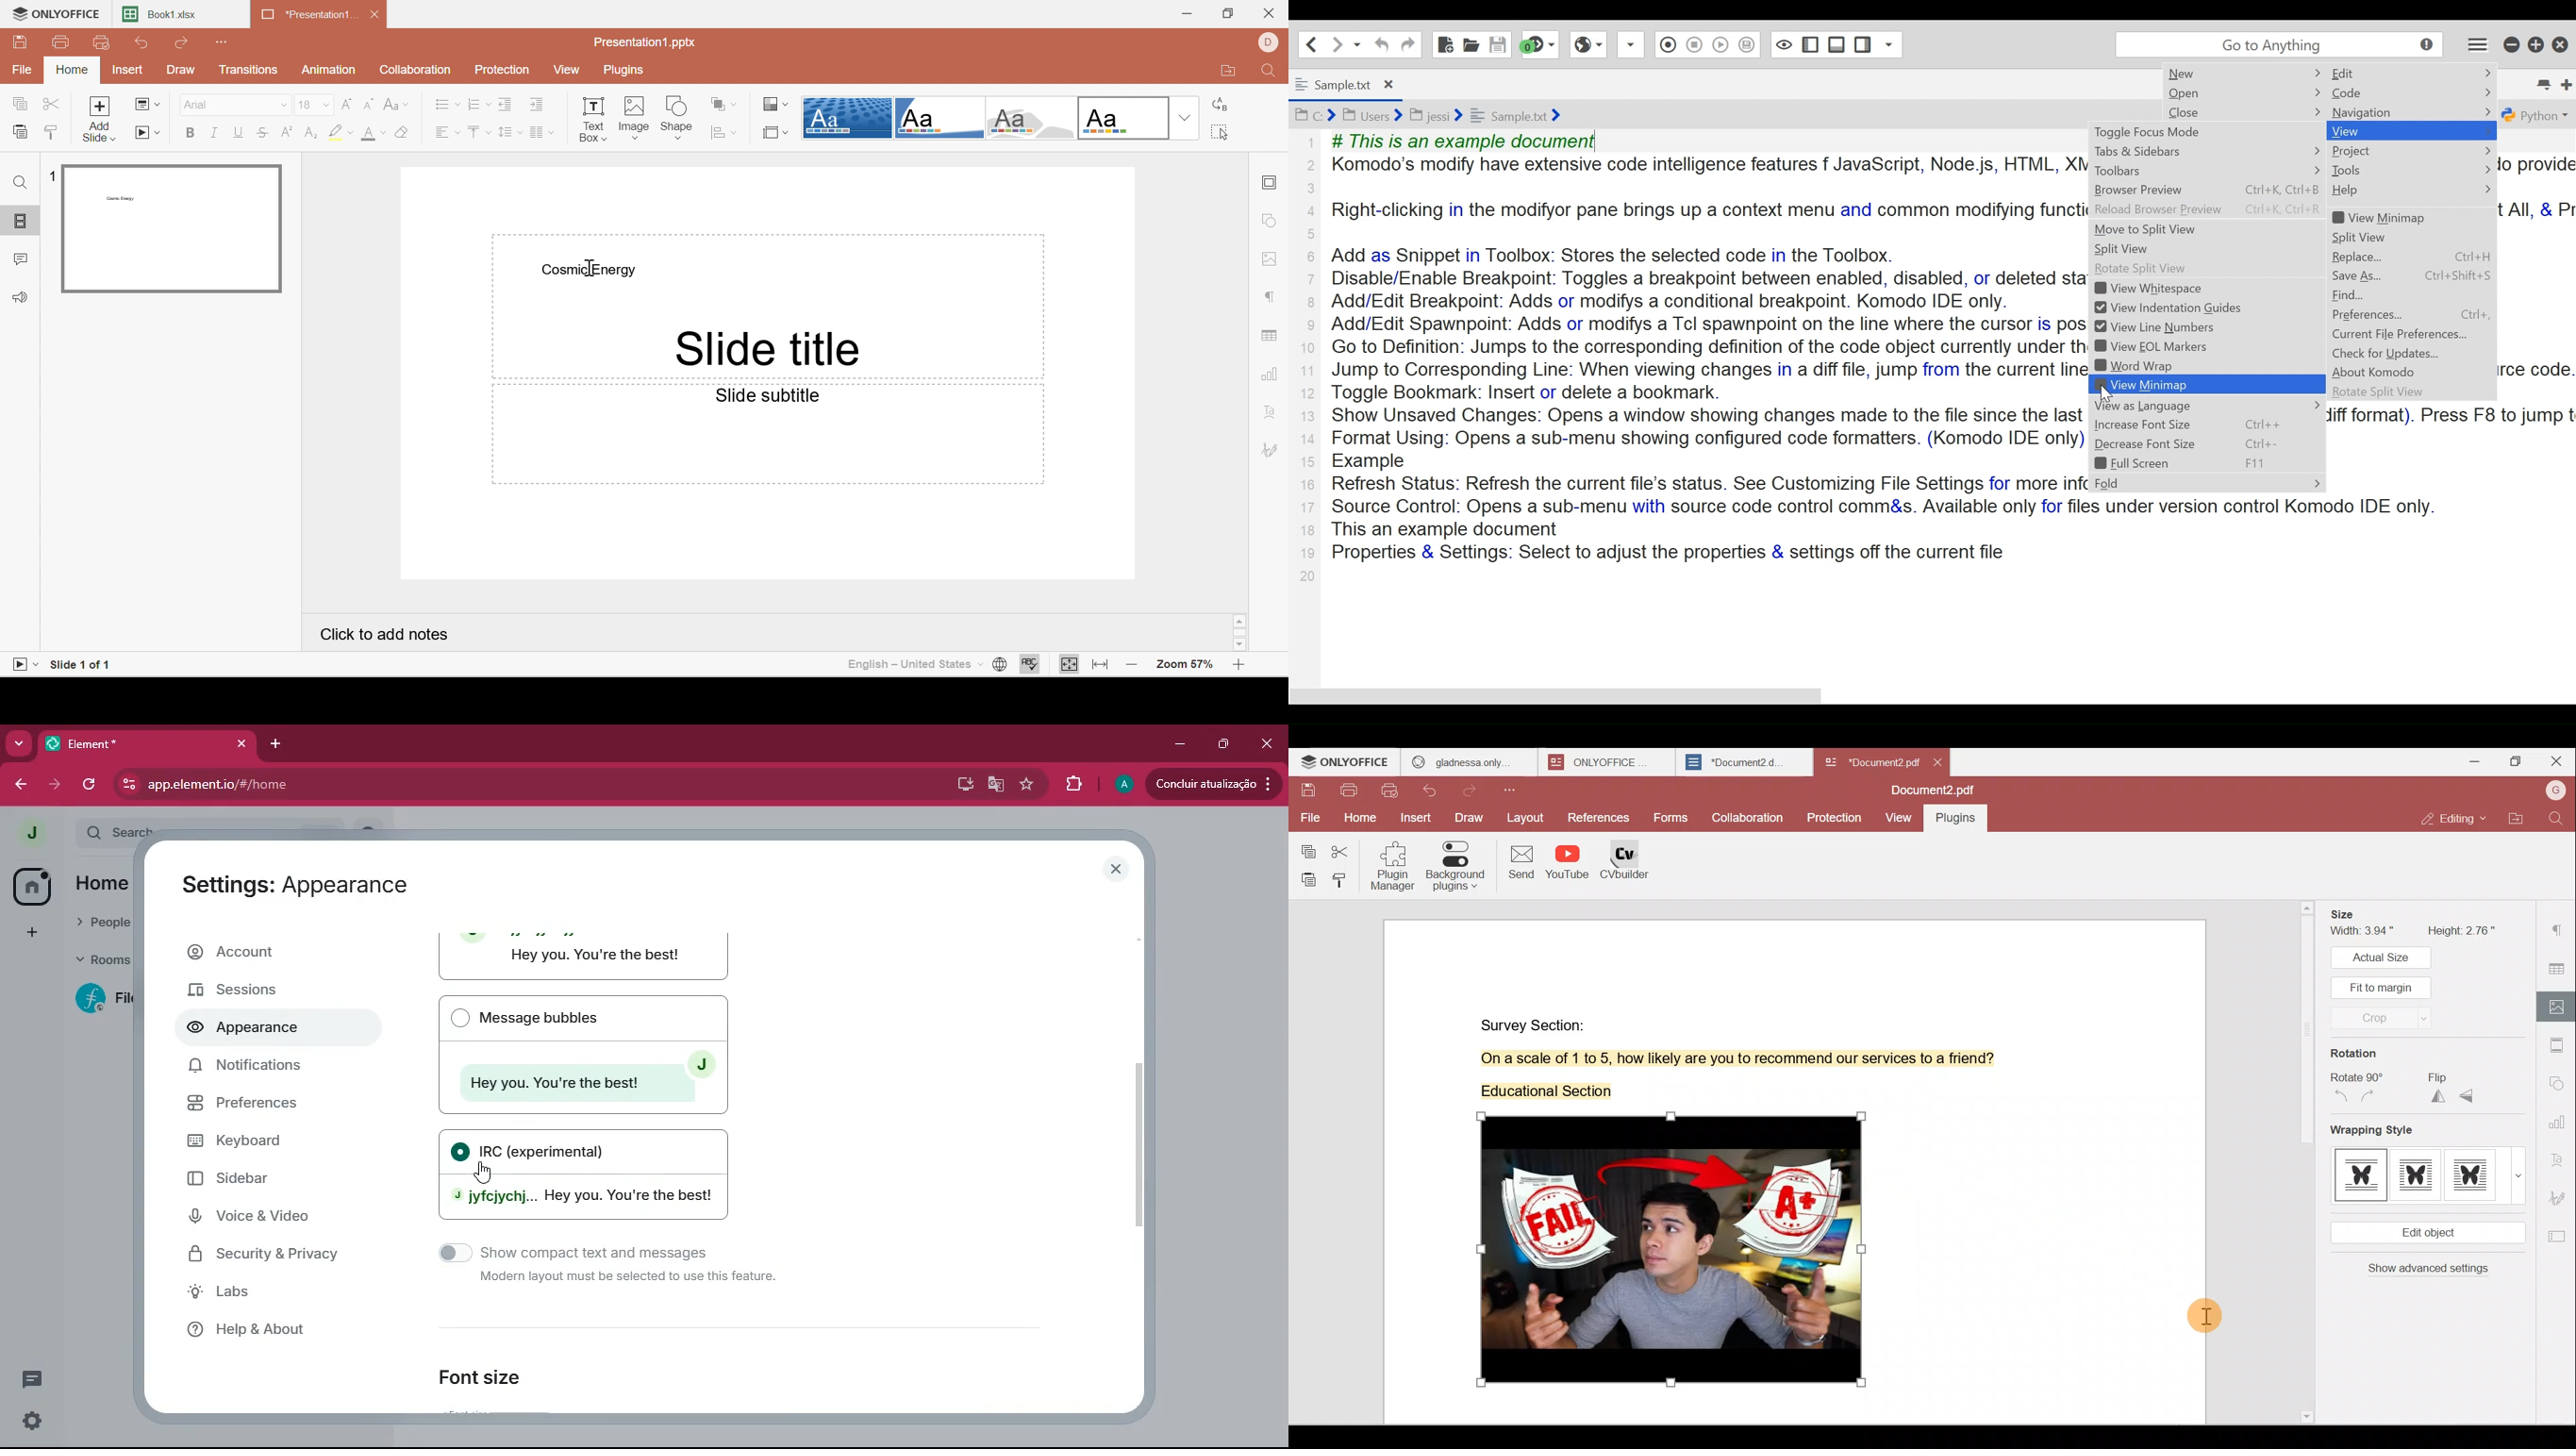  Describe the element at coordinates (277, 743) in the screenshot. I see `add tab` at that location.